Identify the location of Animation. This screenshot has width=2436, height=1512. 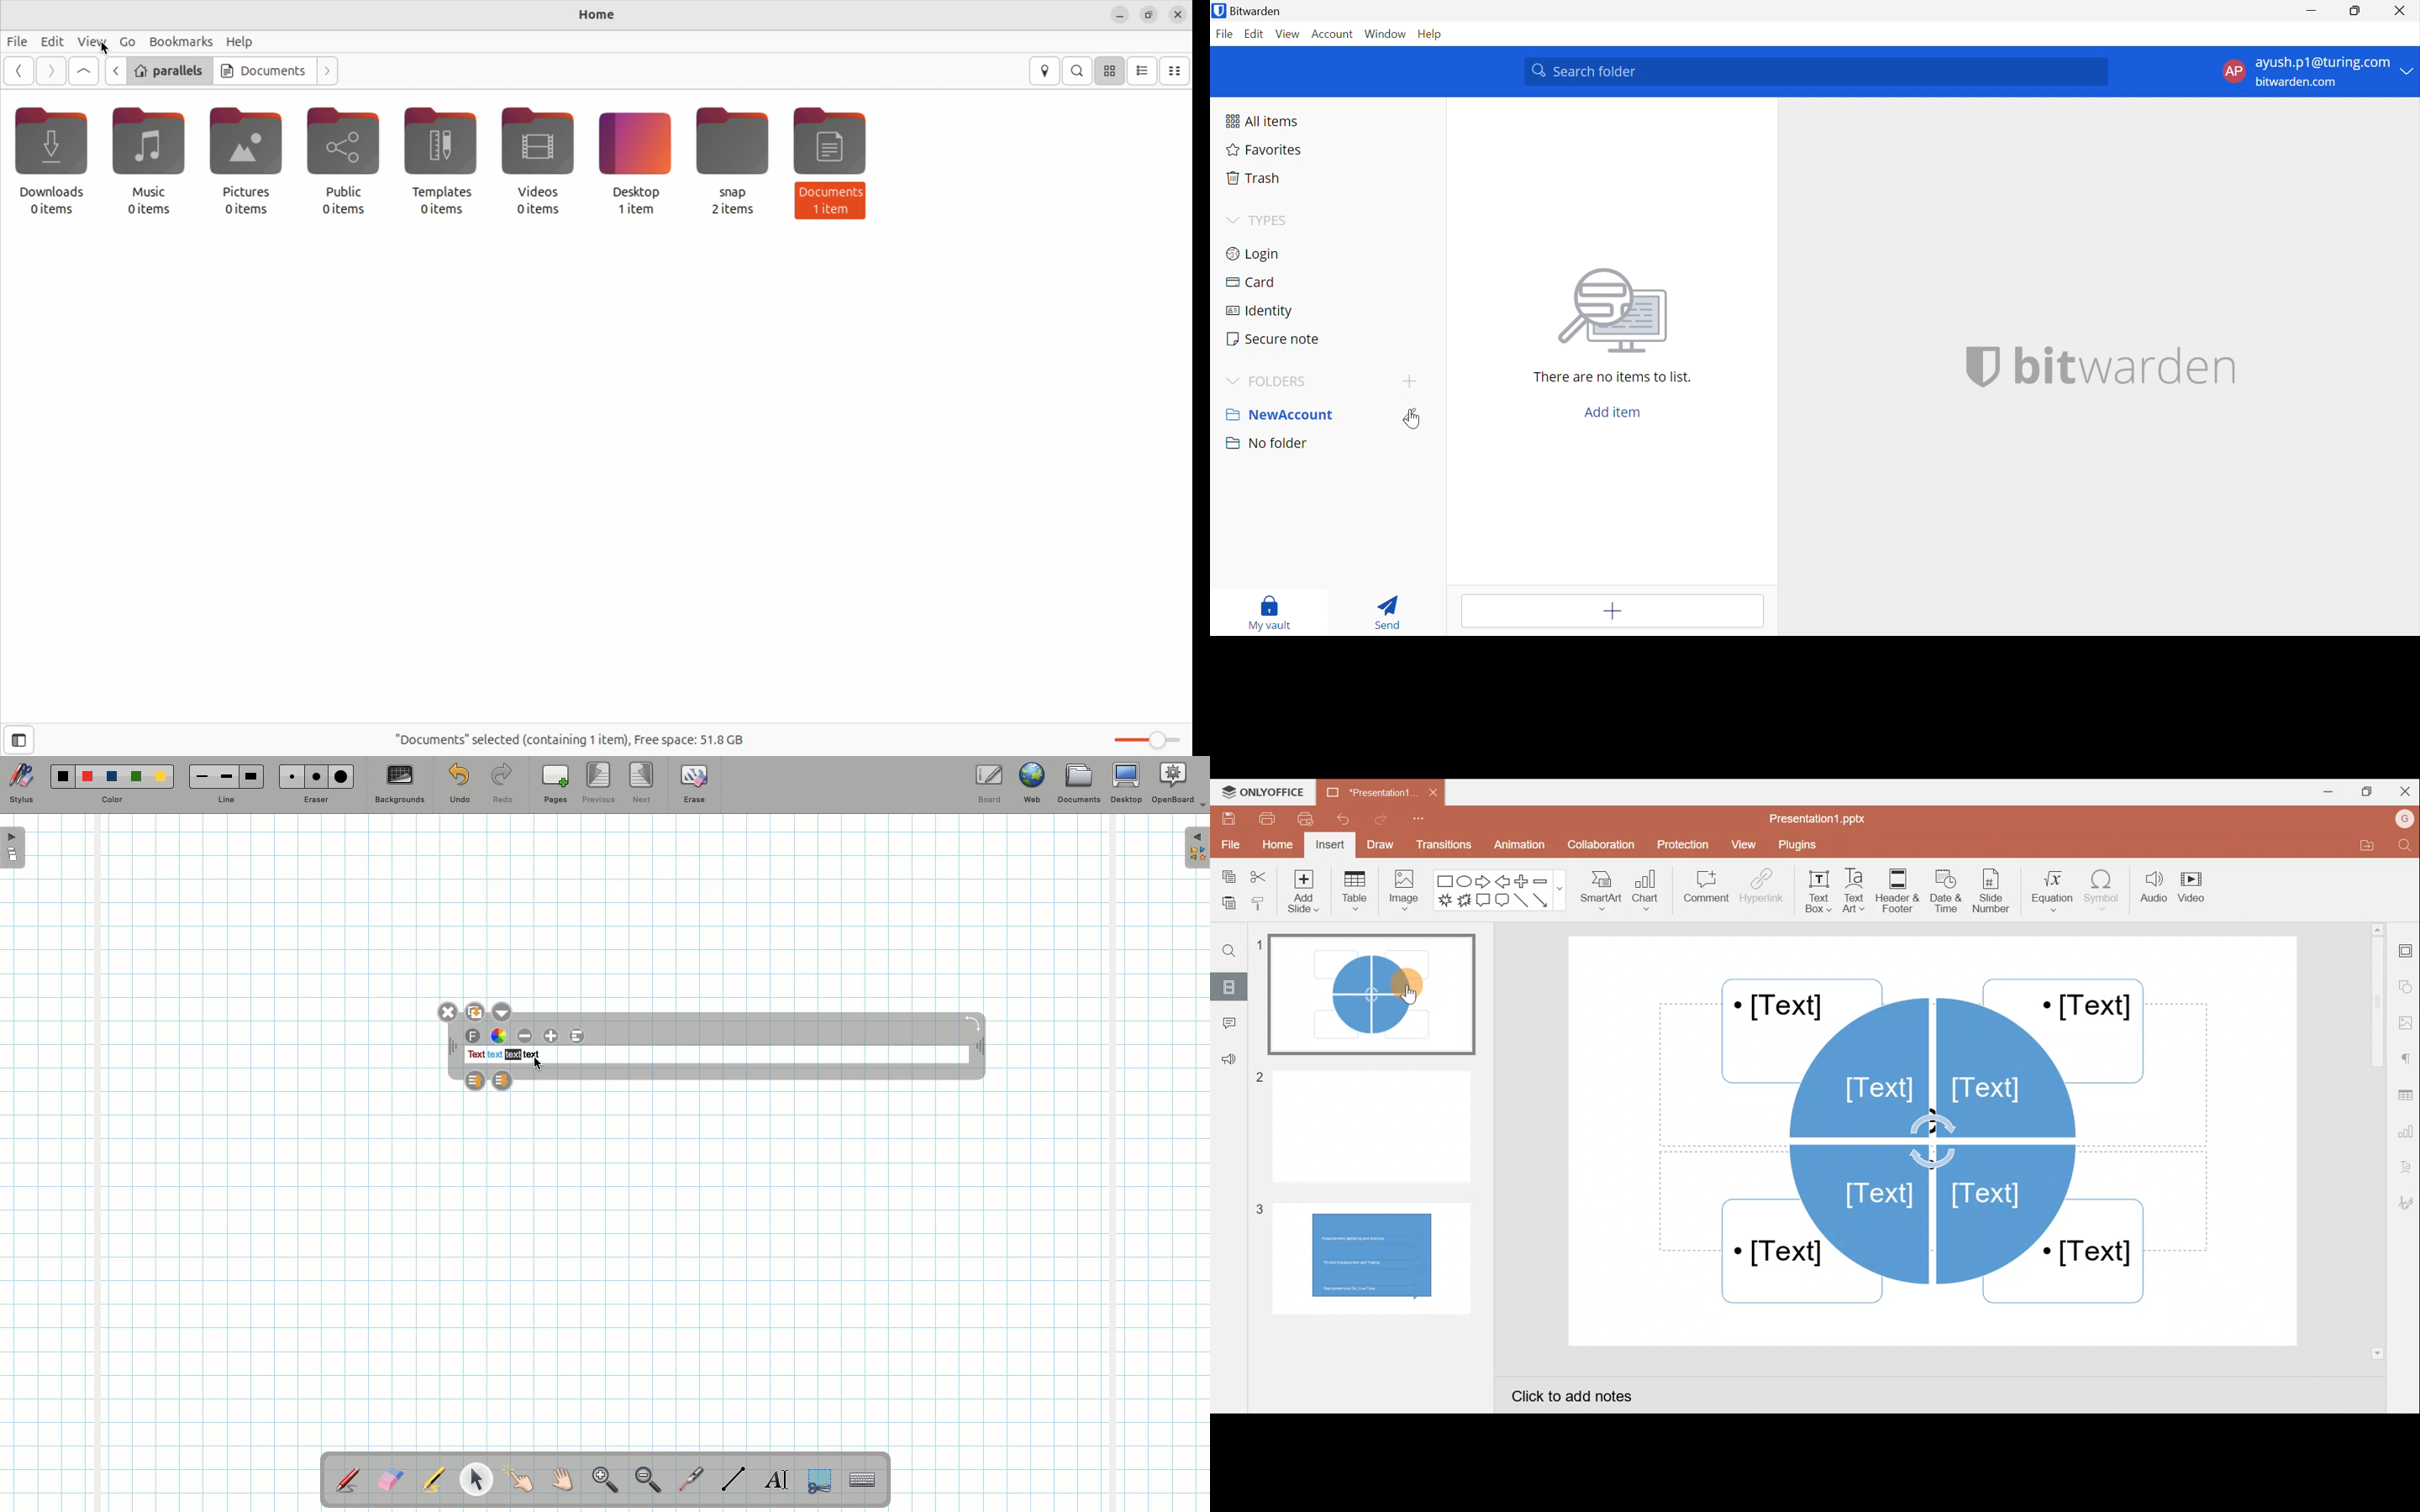
(1517, 844).